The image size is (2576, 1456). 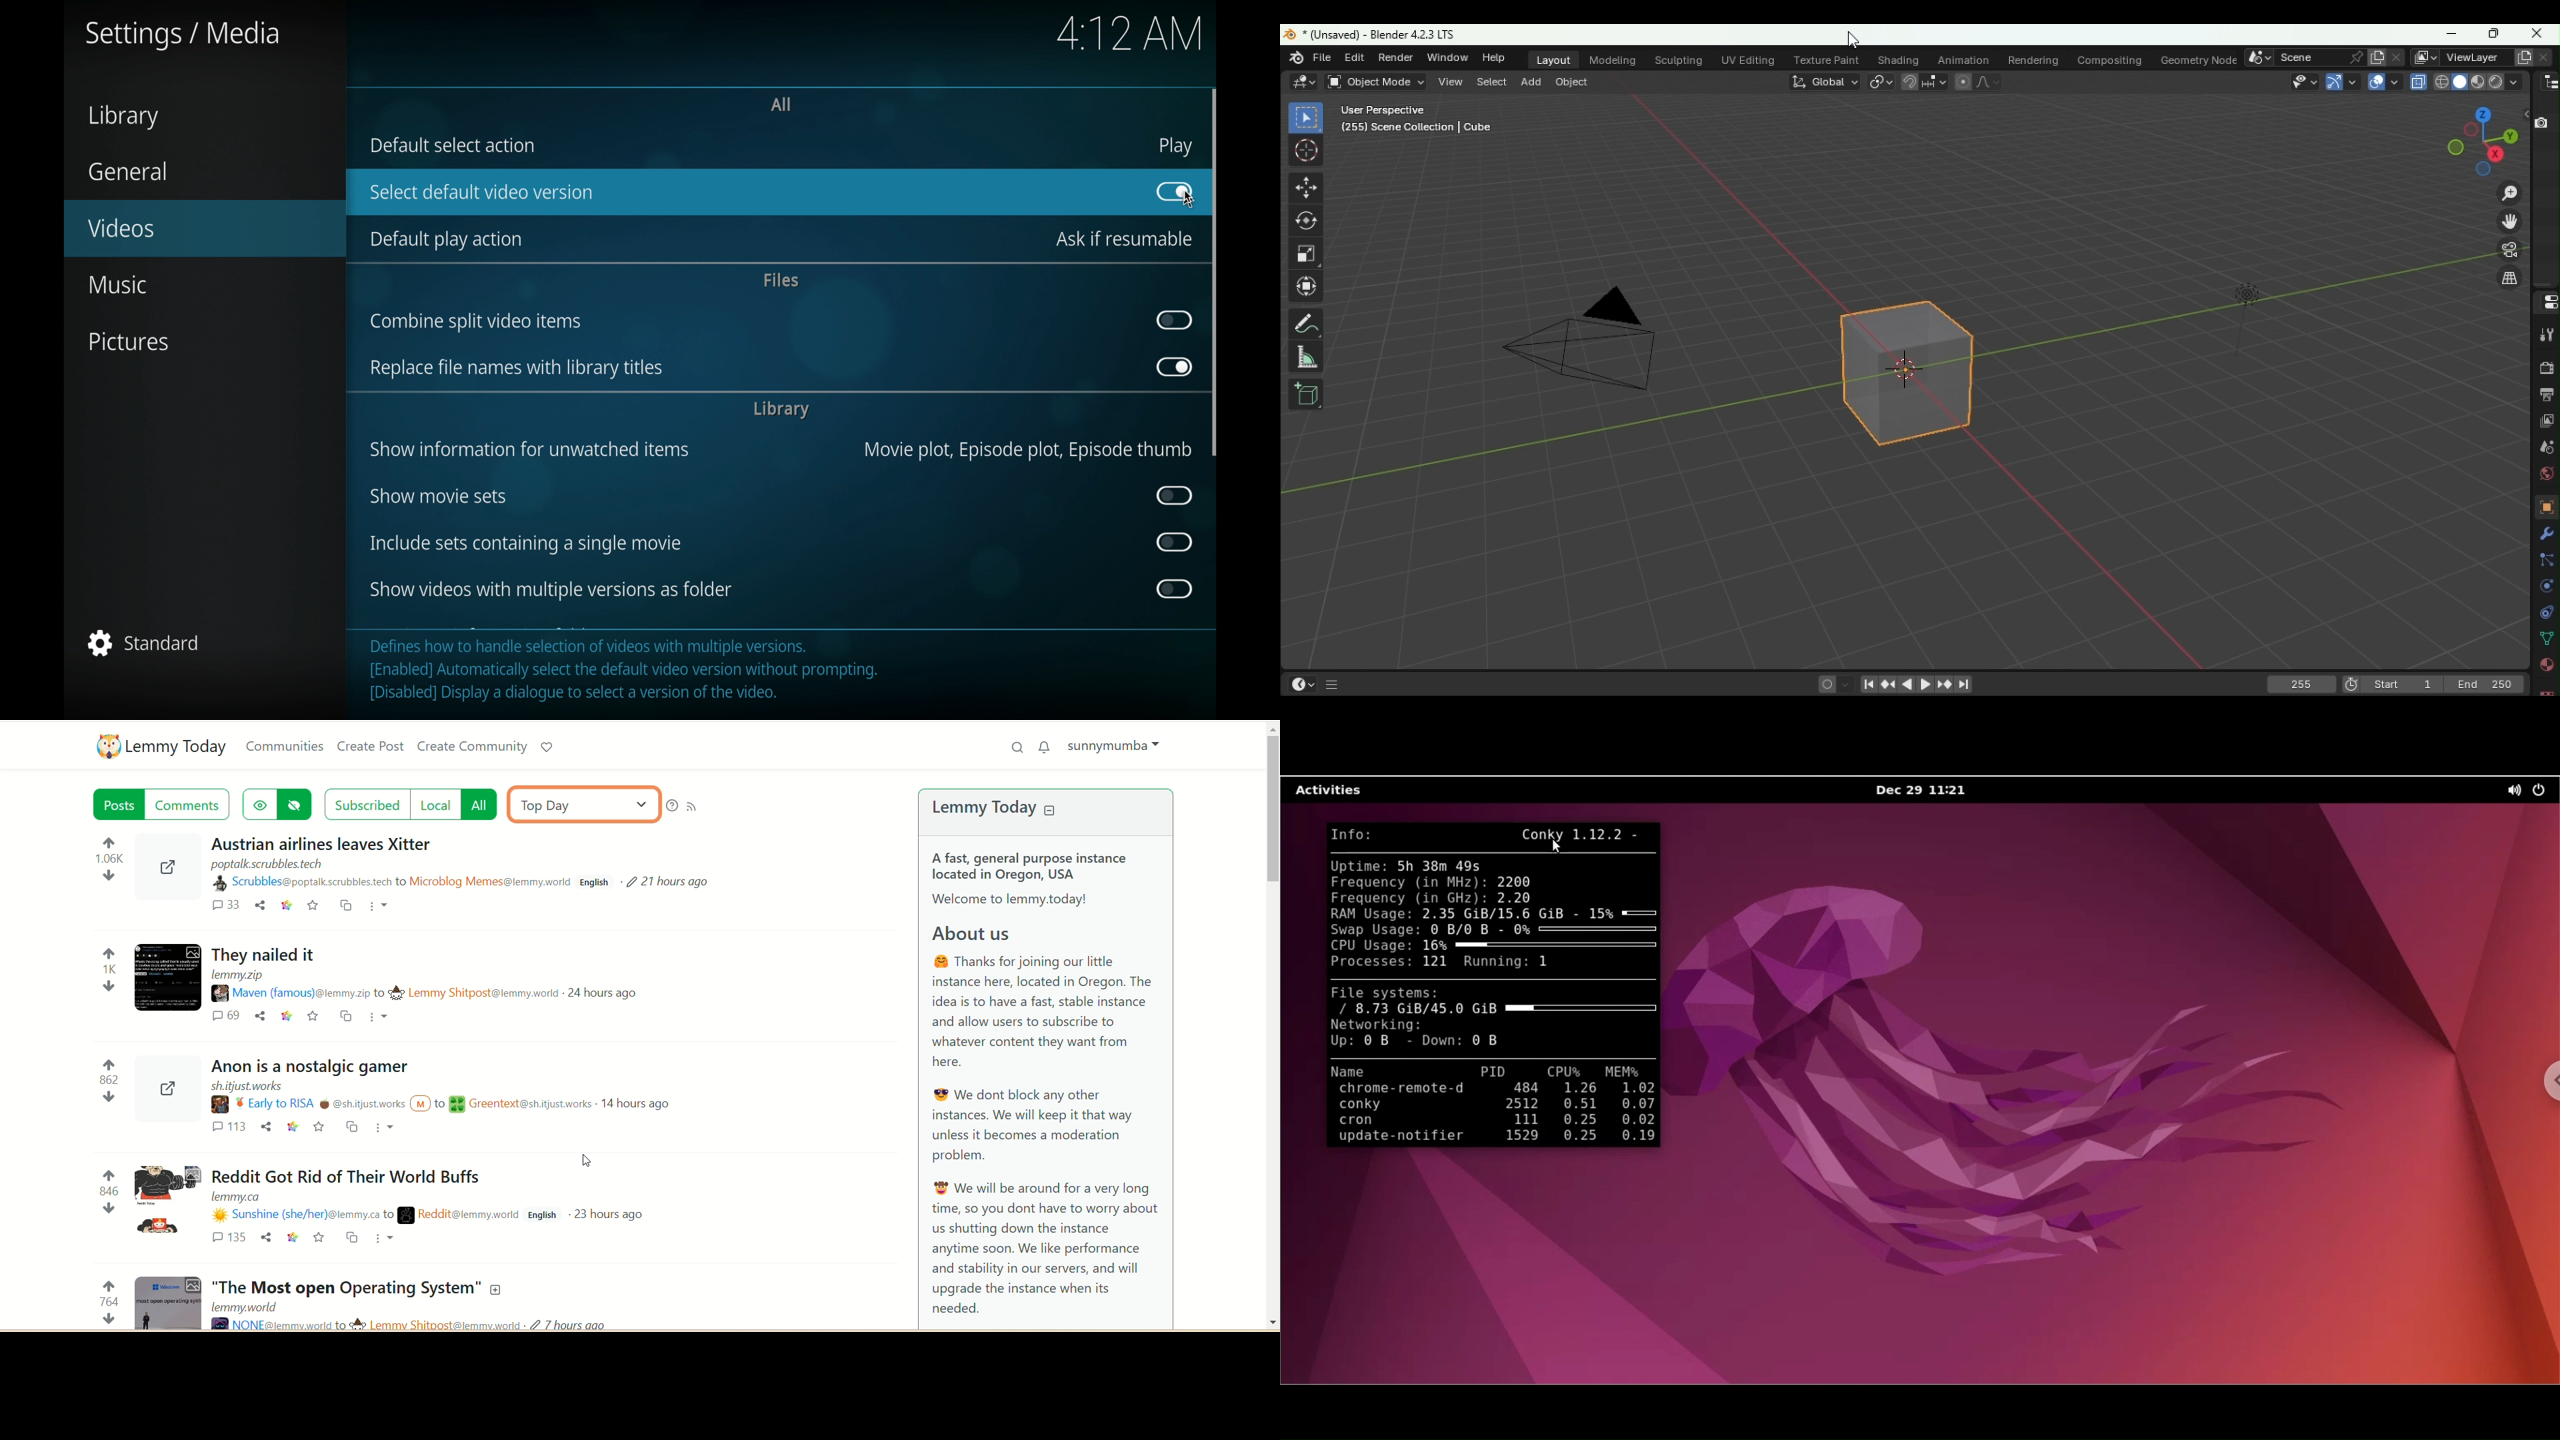 I want to click on toggle button, so click(x=1175, y=542).